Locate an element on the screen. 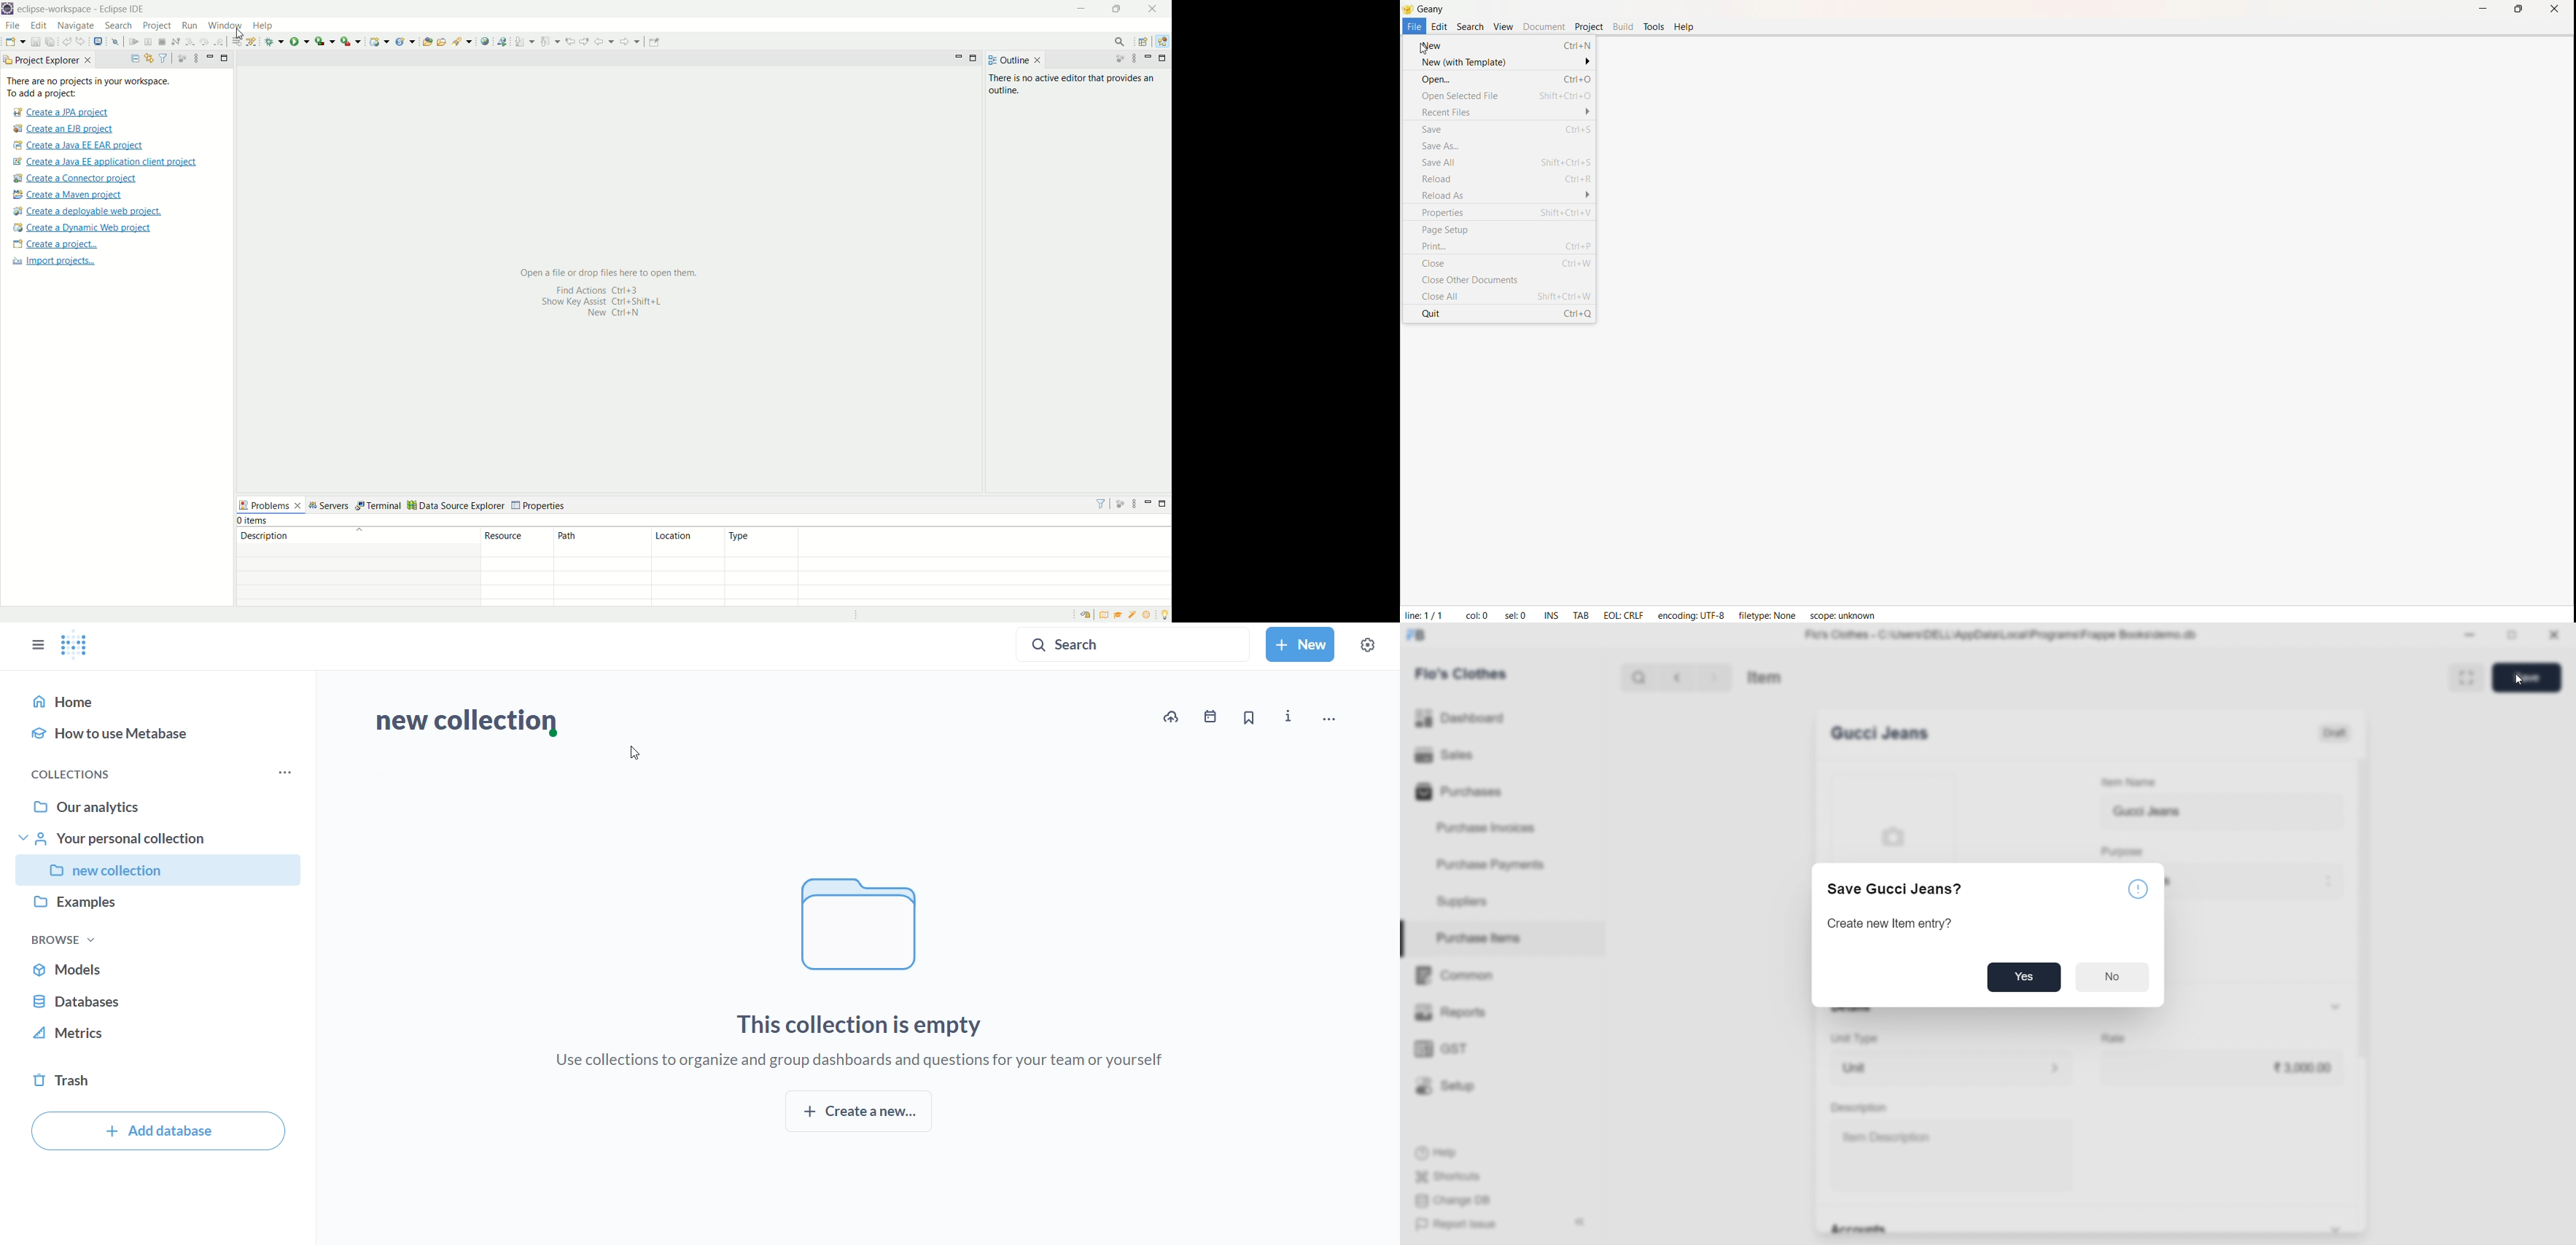 The height and width of the screenshot is (1260, 2576). disconnect is located at coordinates (175, 41).